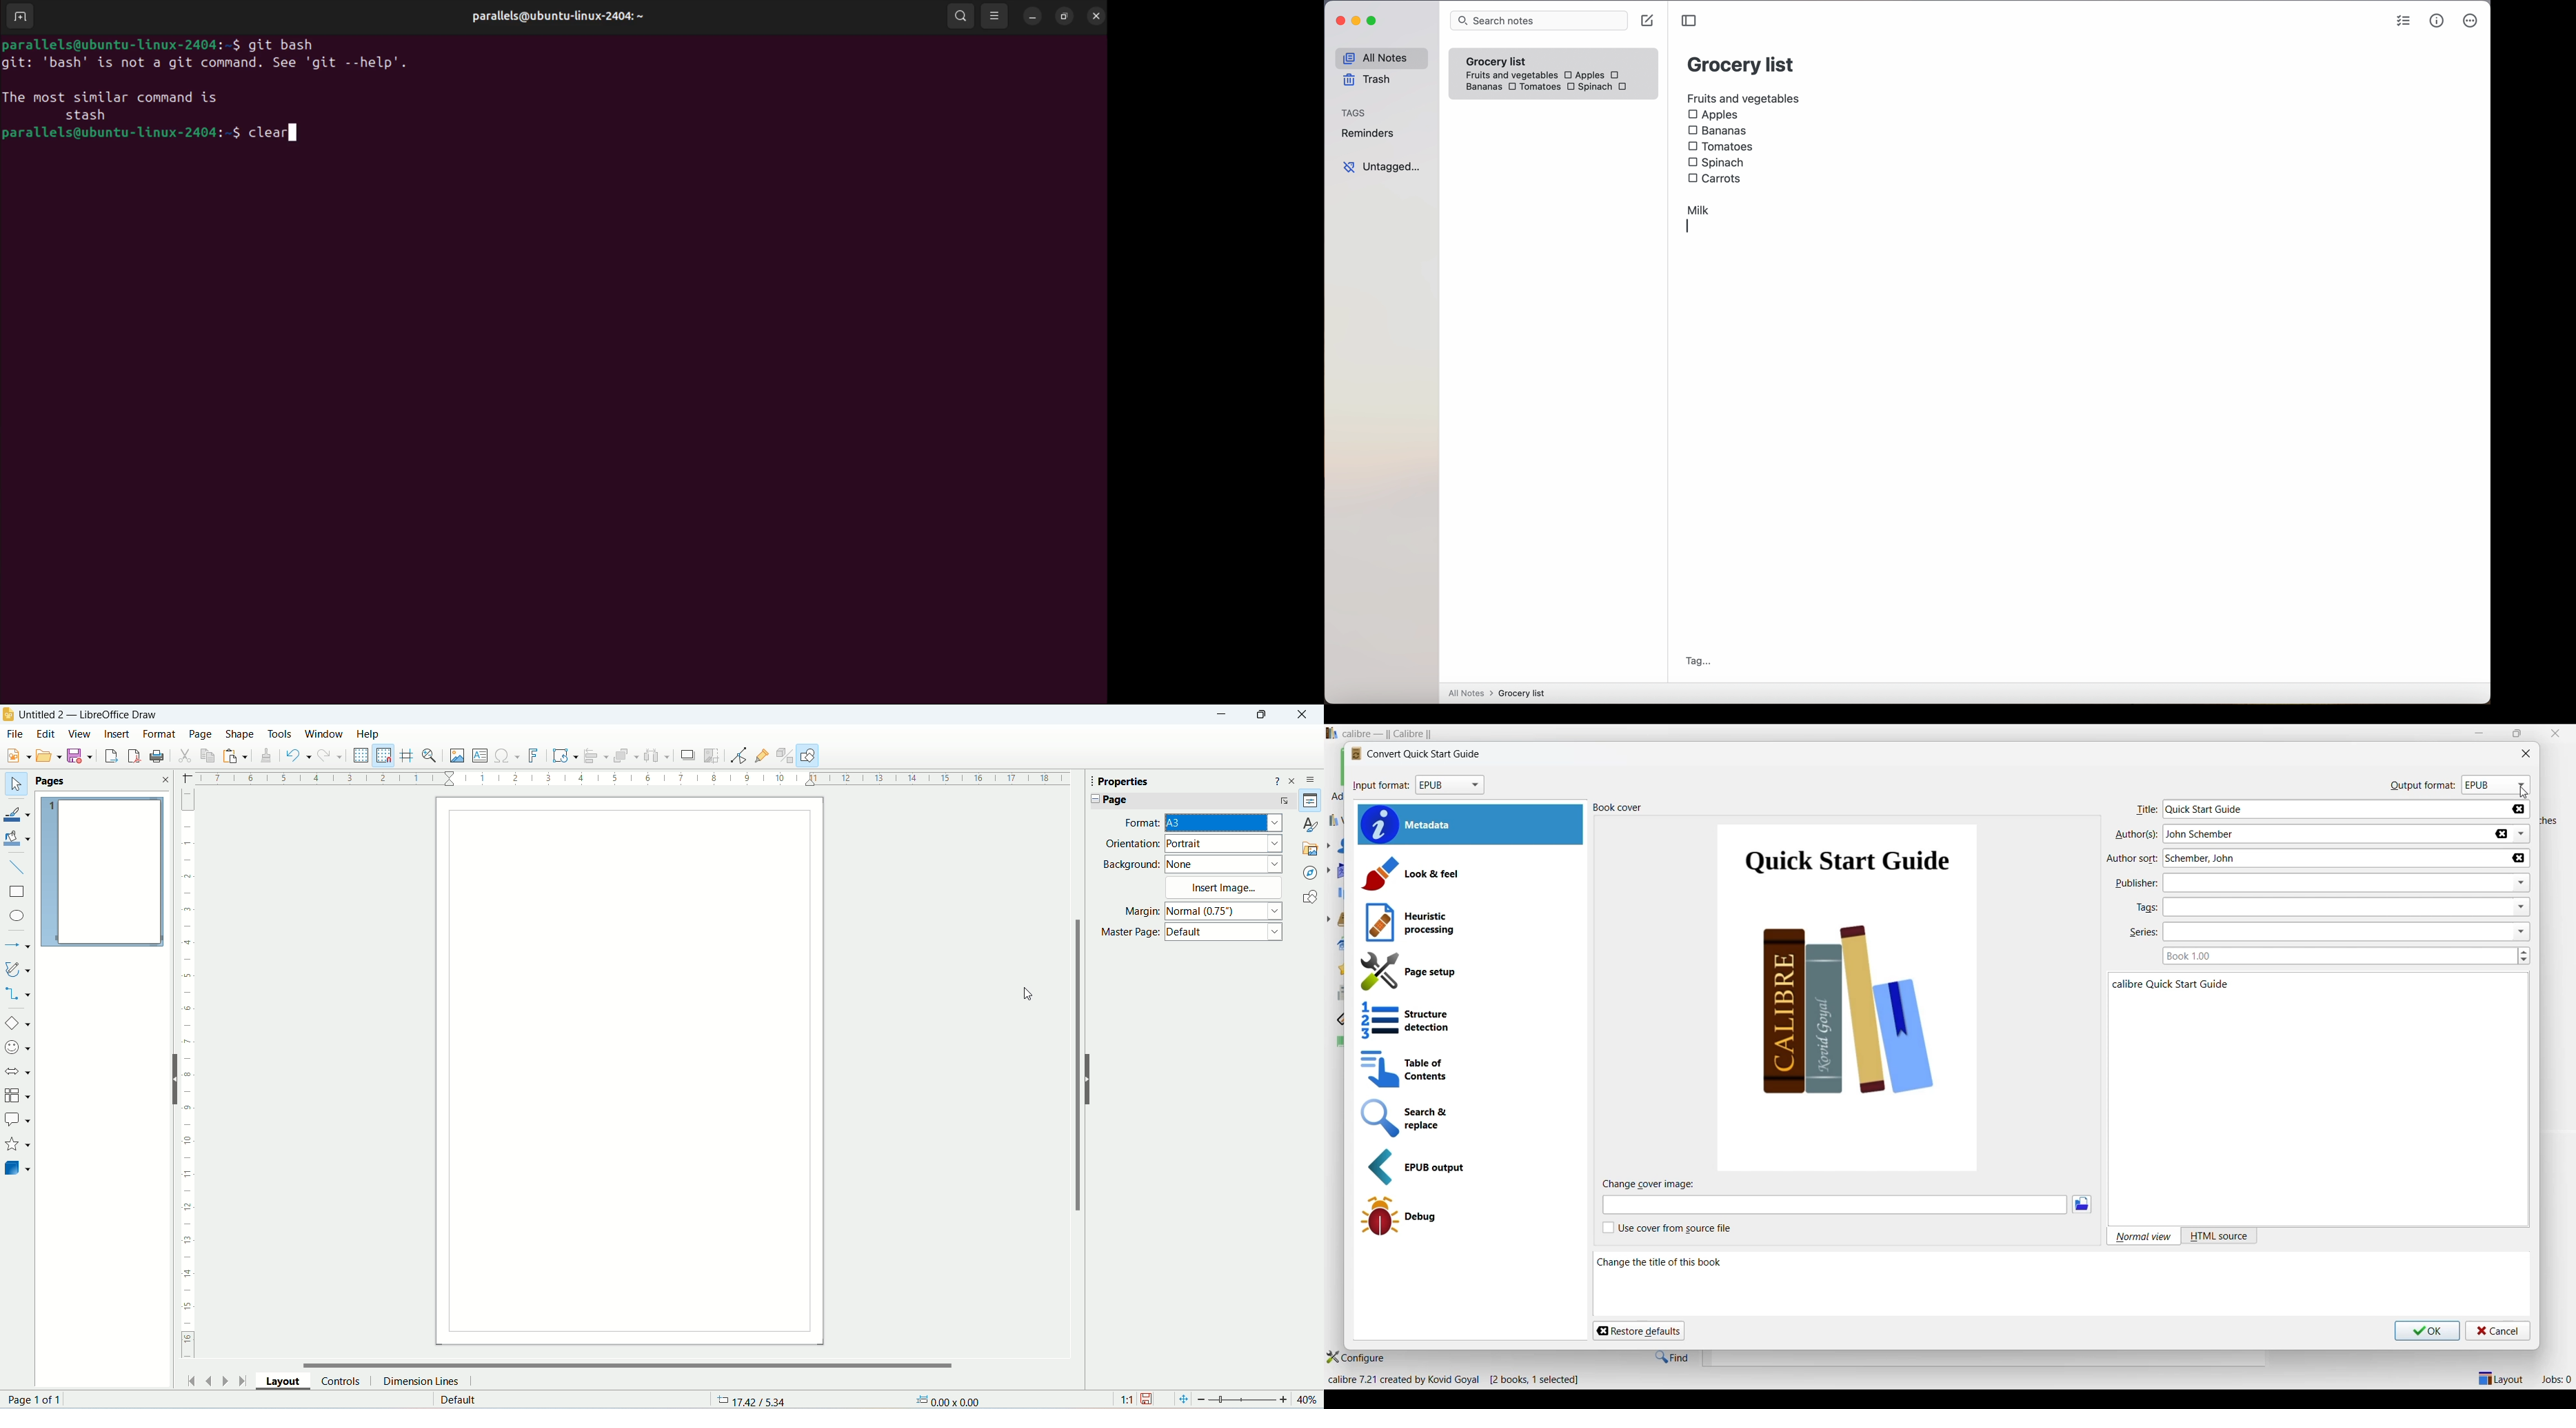 Image resolution: width=2576 pixels, height=1428 pixels. What do you see at coordinates (1260, 1399) in the screenshot?
I see `zoom factor` at bounding box center [1260, 1399].